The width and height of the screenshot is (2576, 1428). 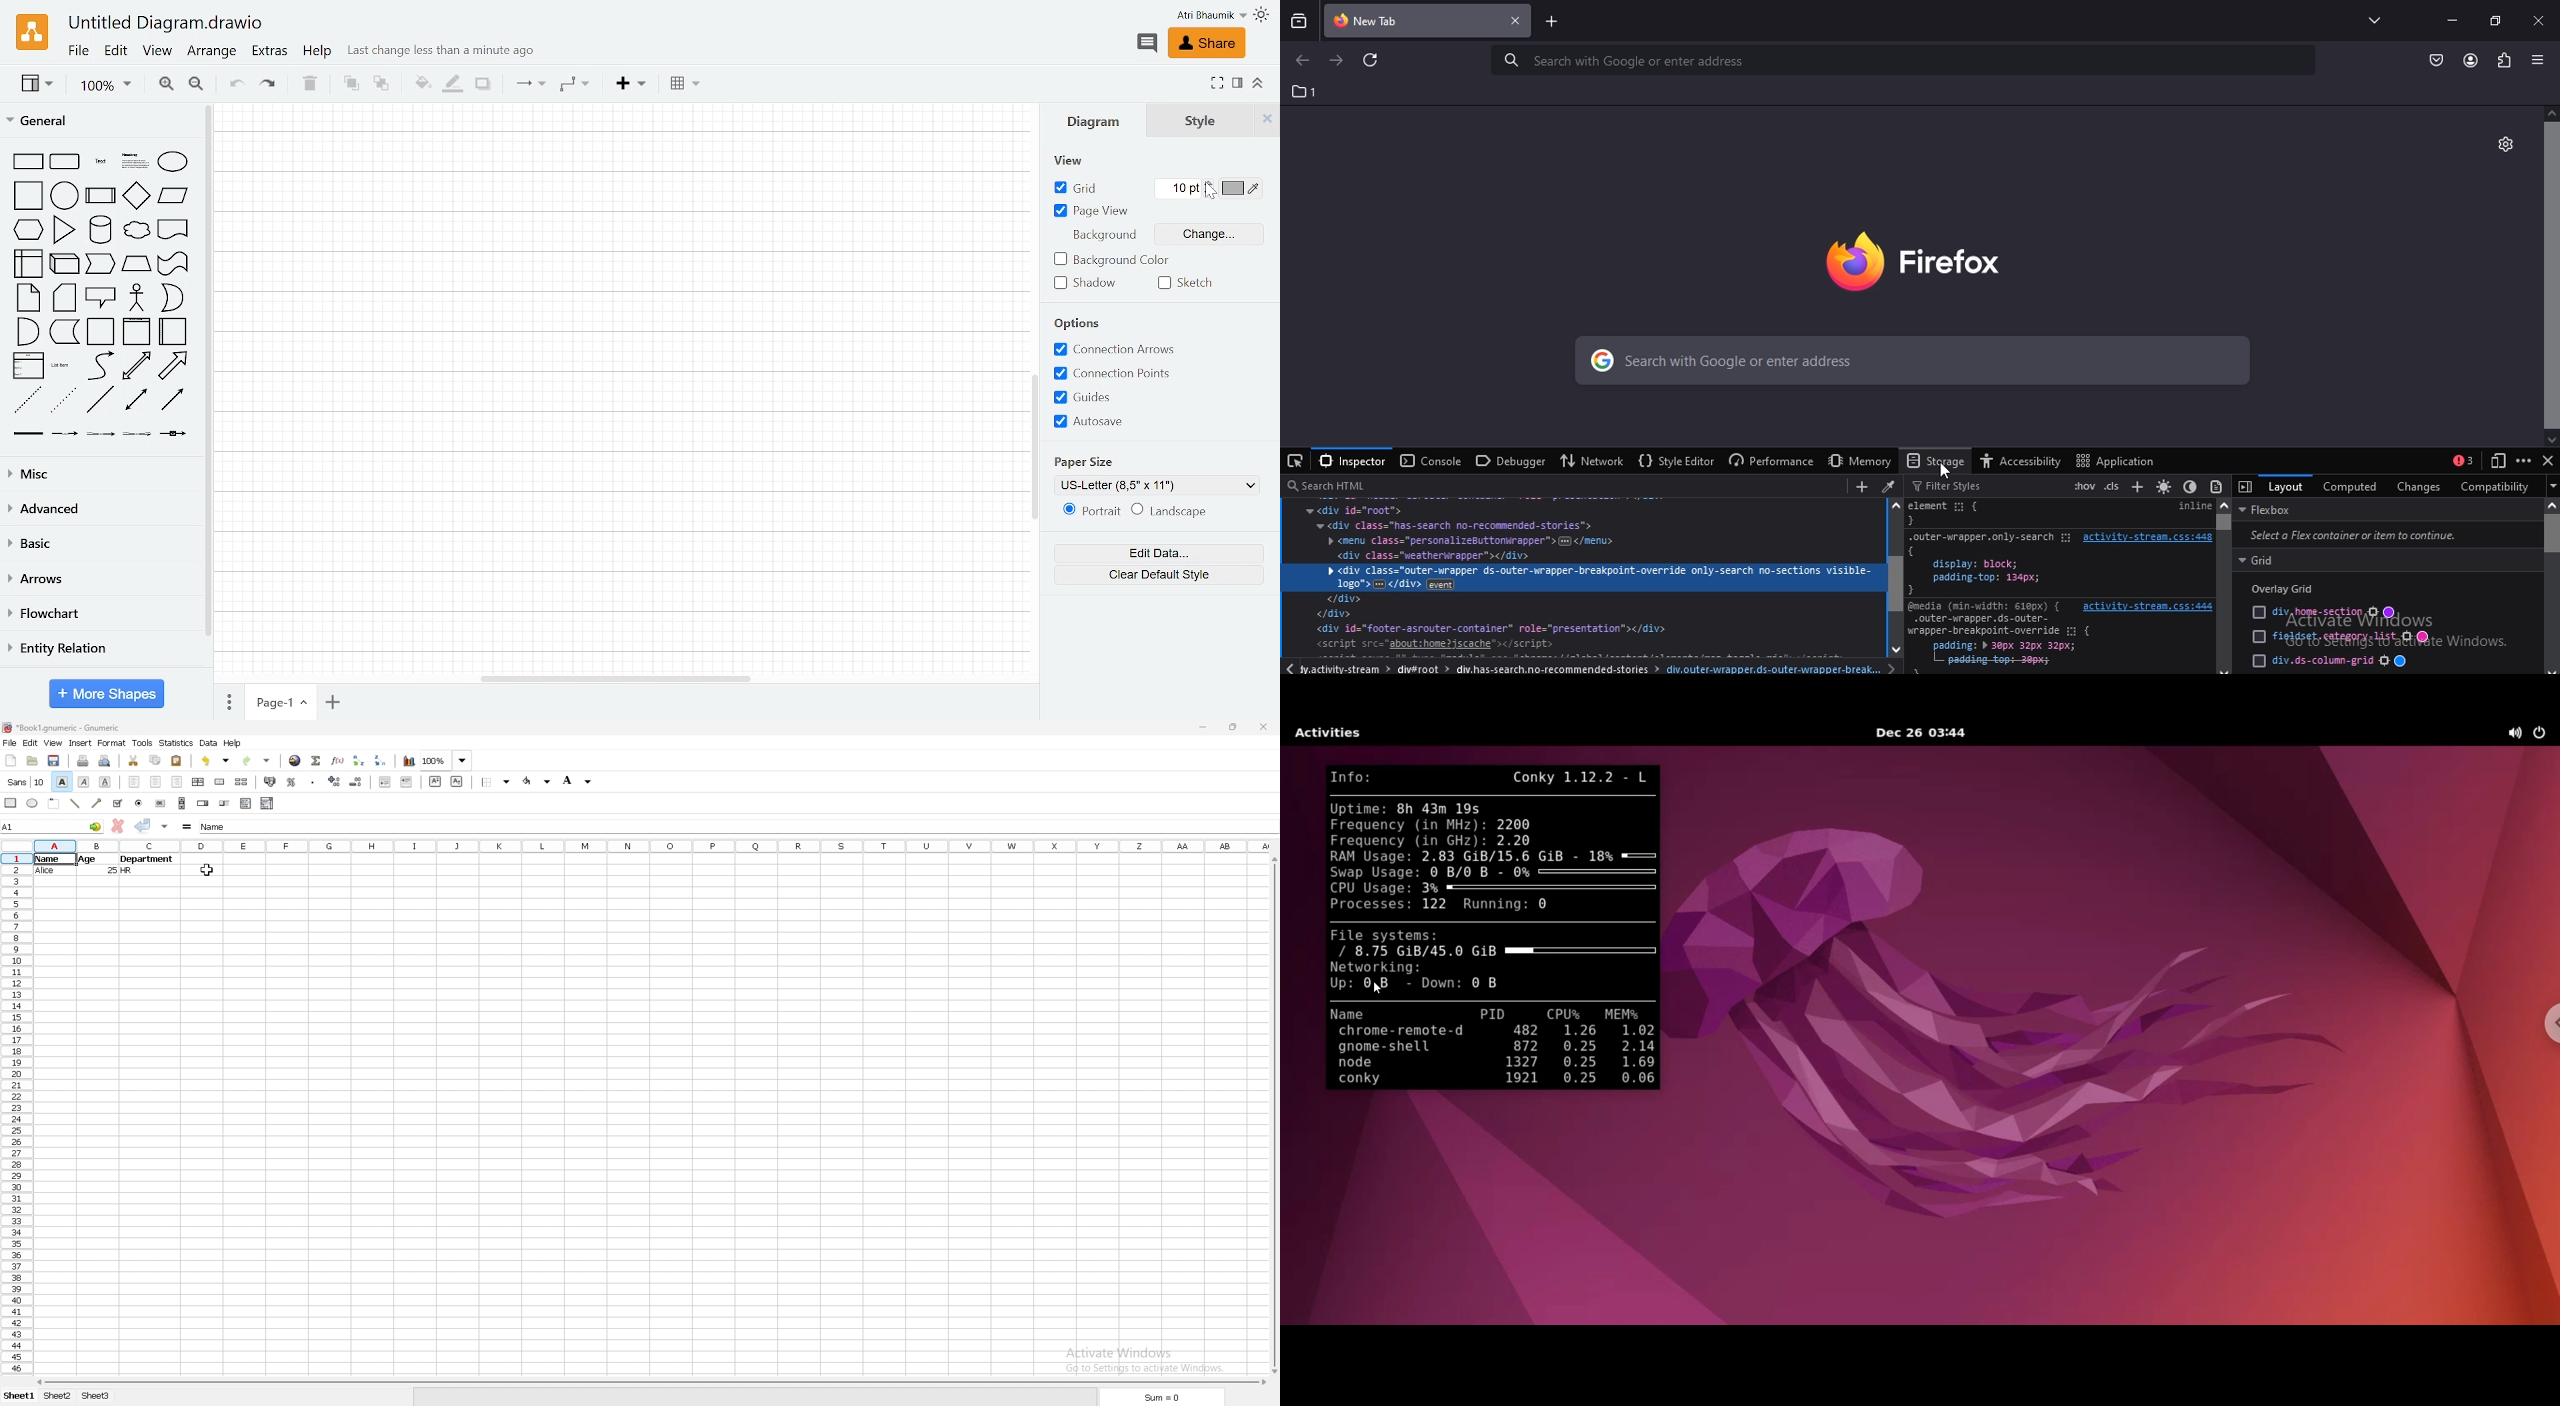 What do you see at coordinates (1178, 190) in the screenshot?
I see `Current grid pts` at bounding box center [1178, 190].